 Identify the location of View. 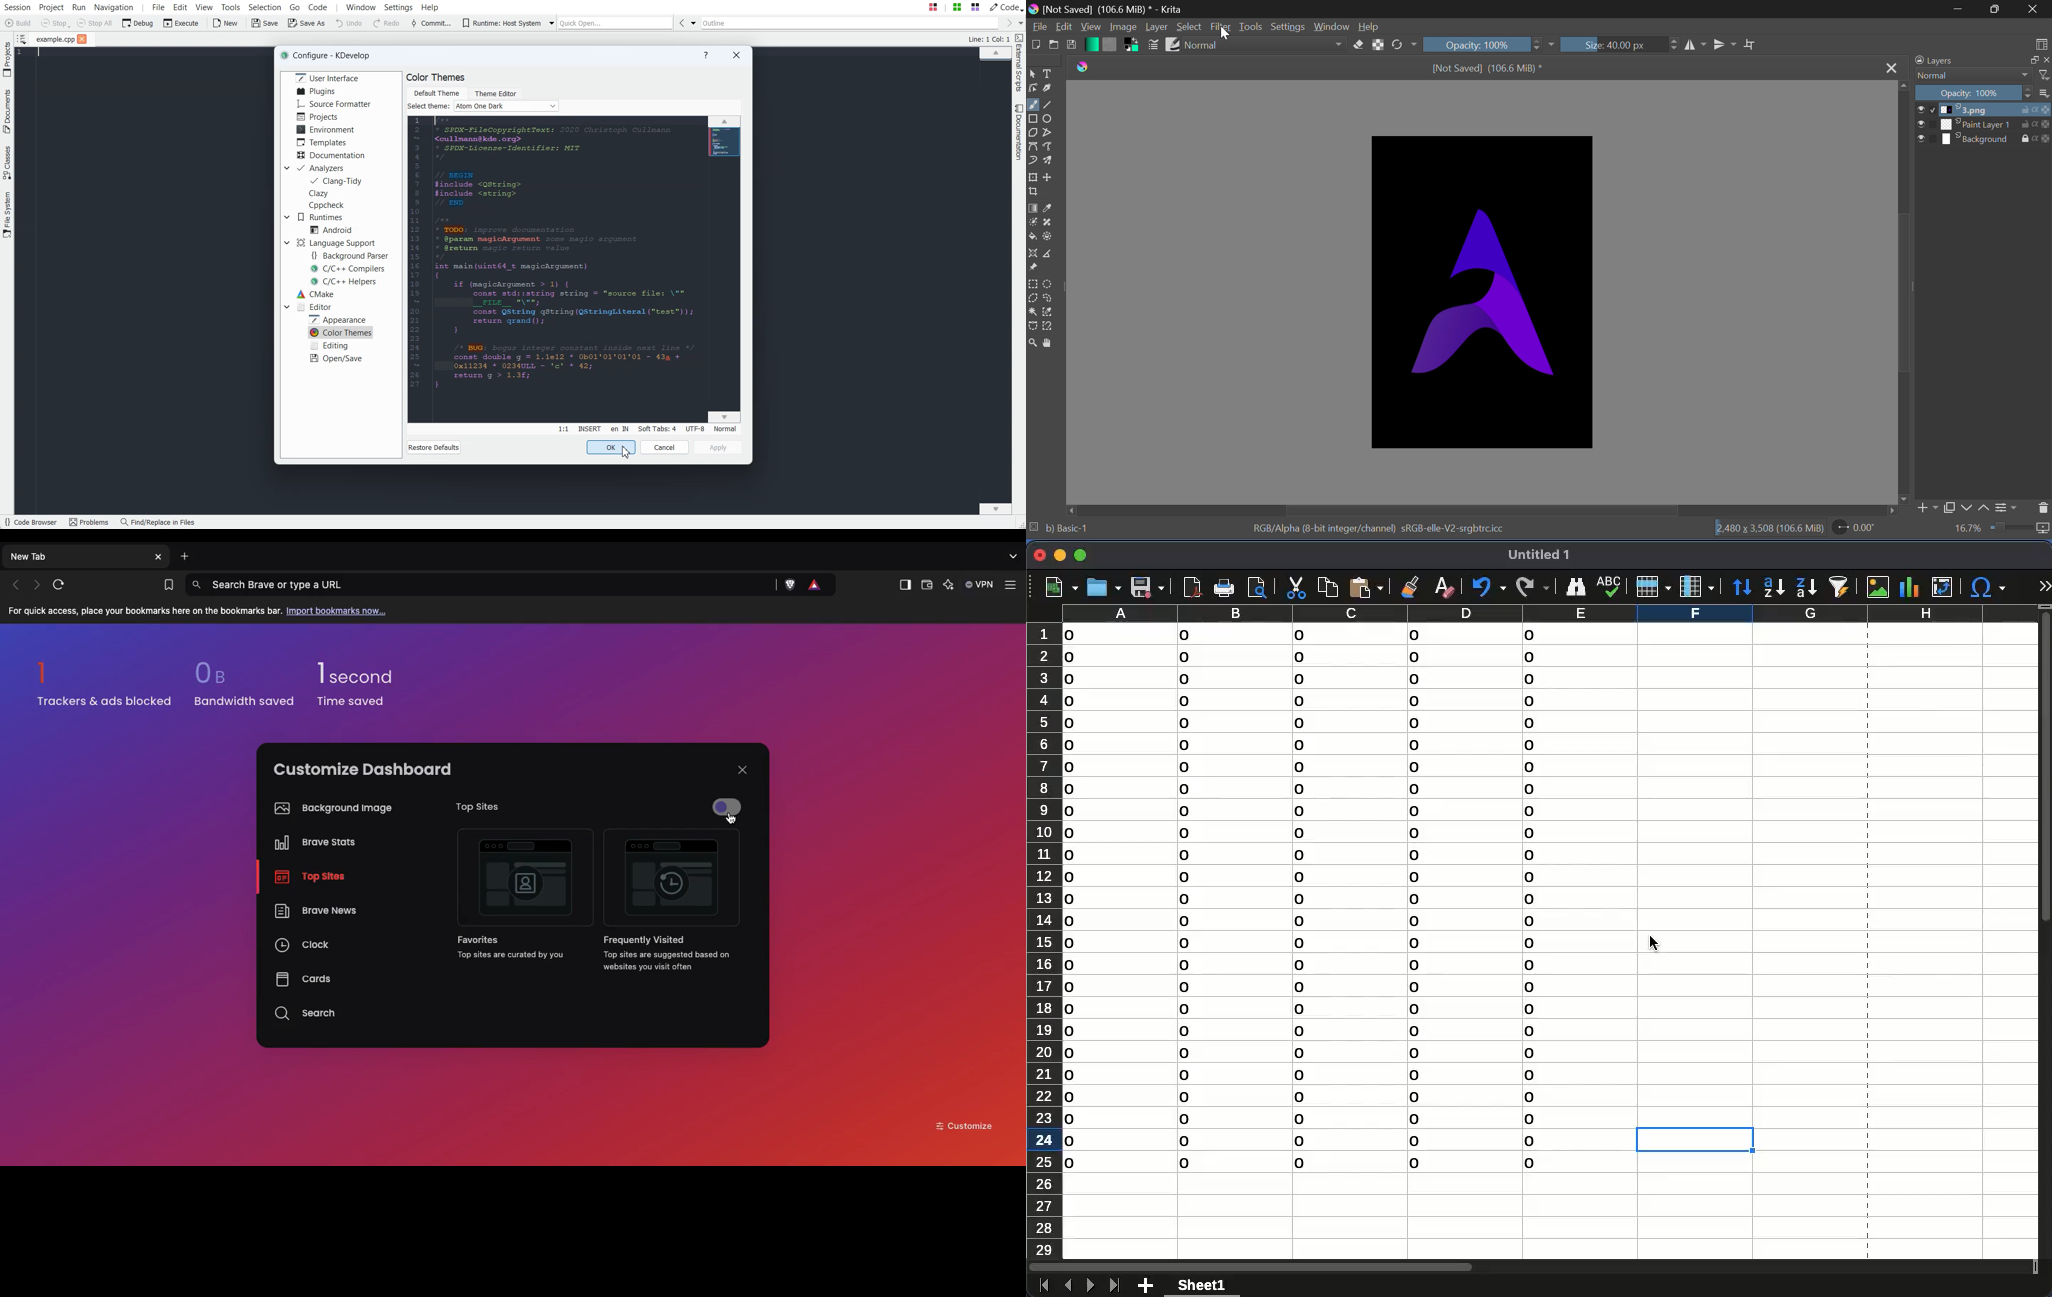
(1091, 28).